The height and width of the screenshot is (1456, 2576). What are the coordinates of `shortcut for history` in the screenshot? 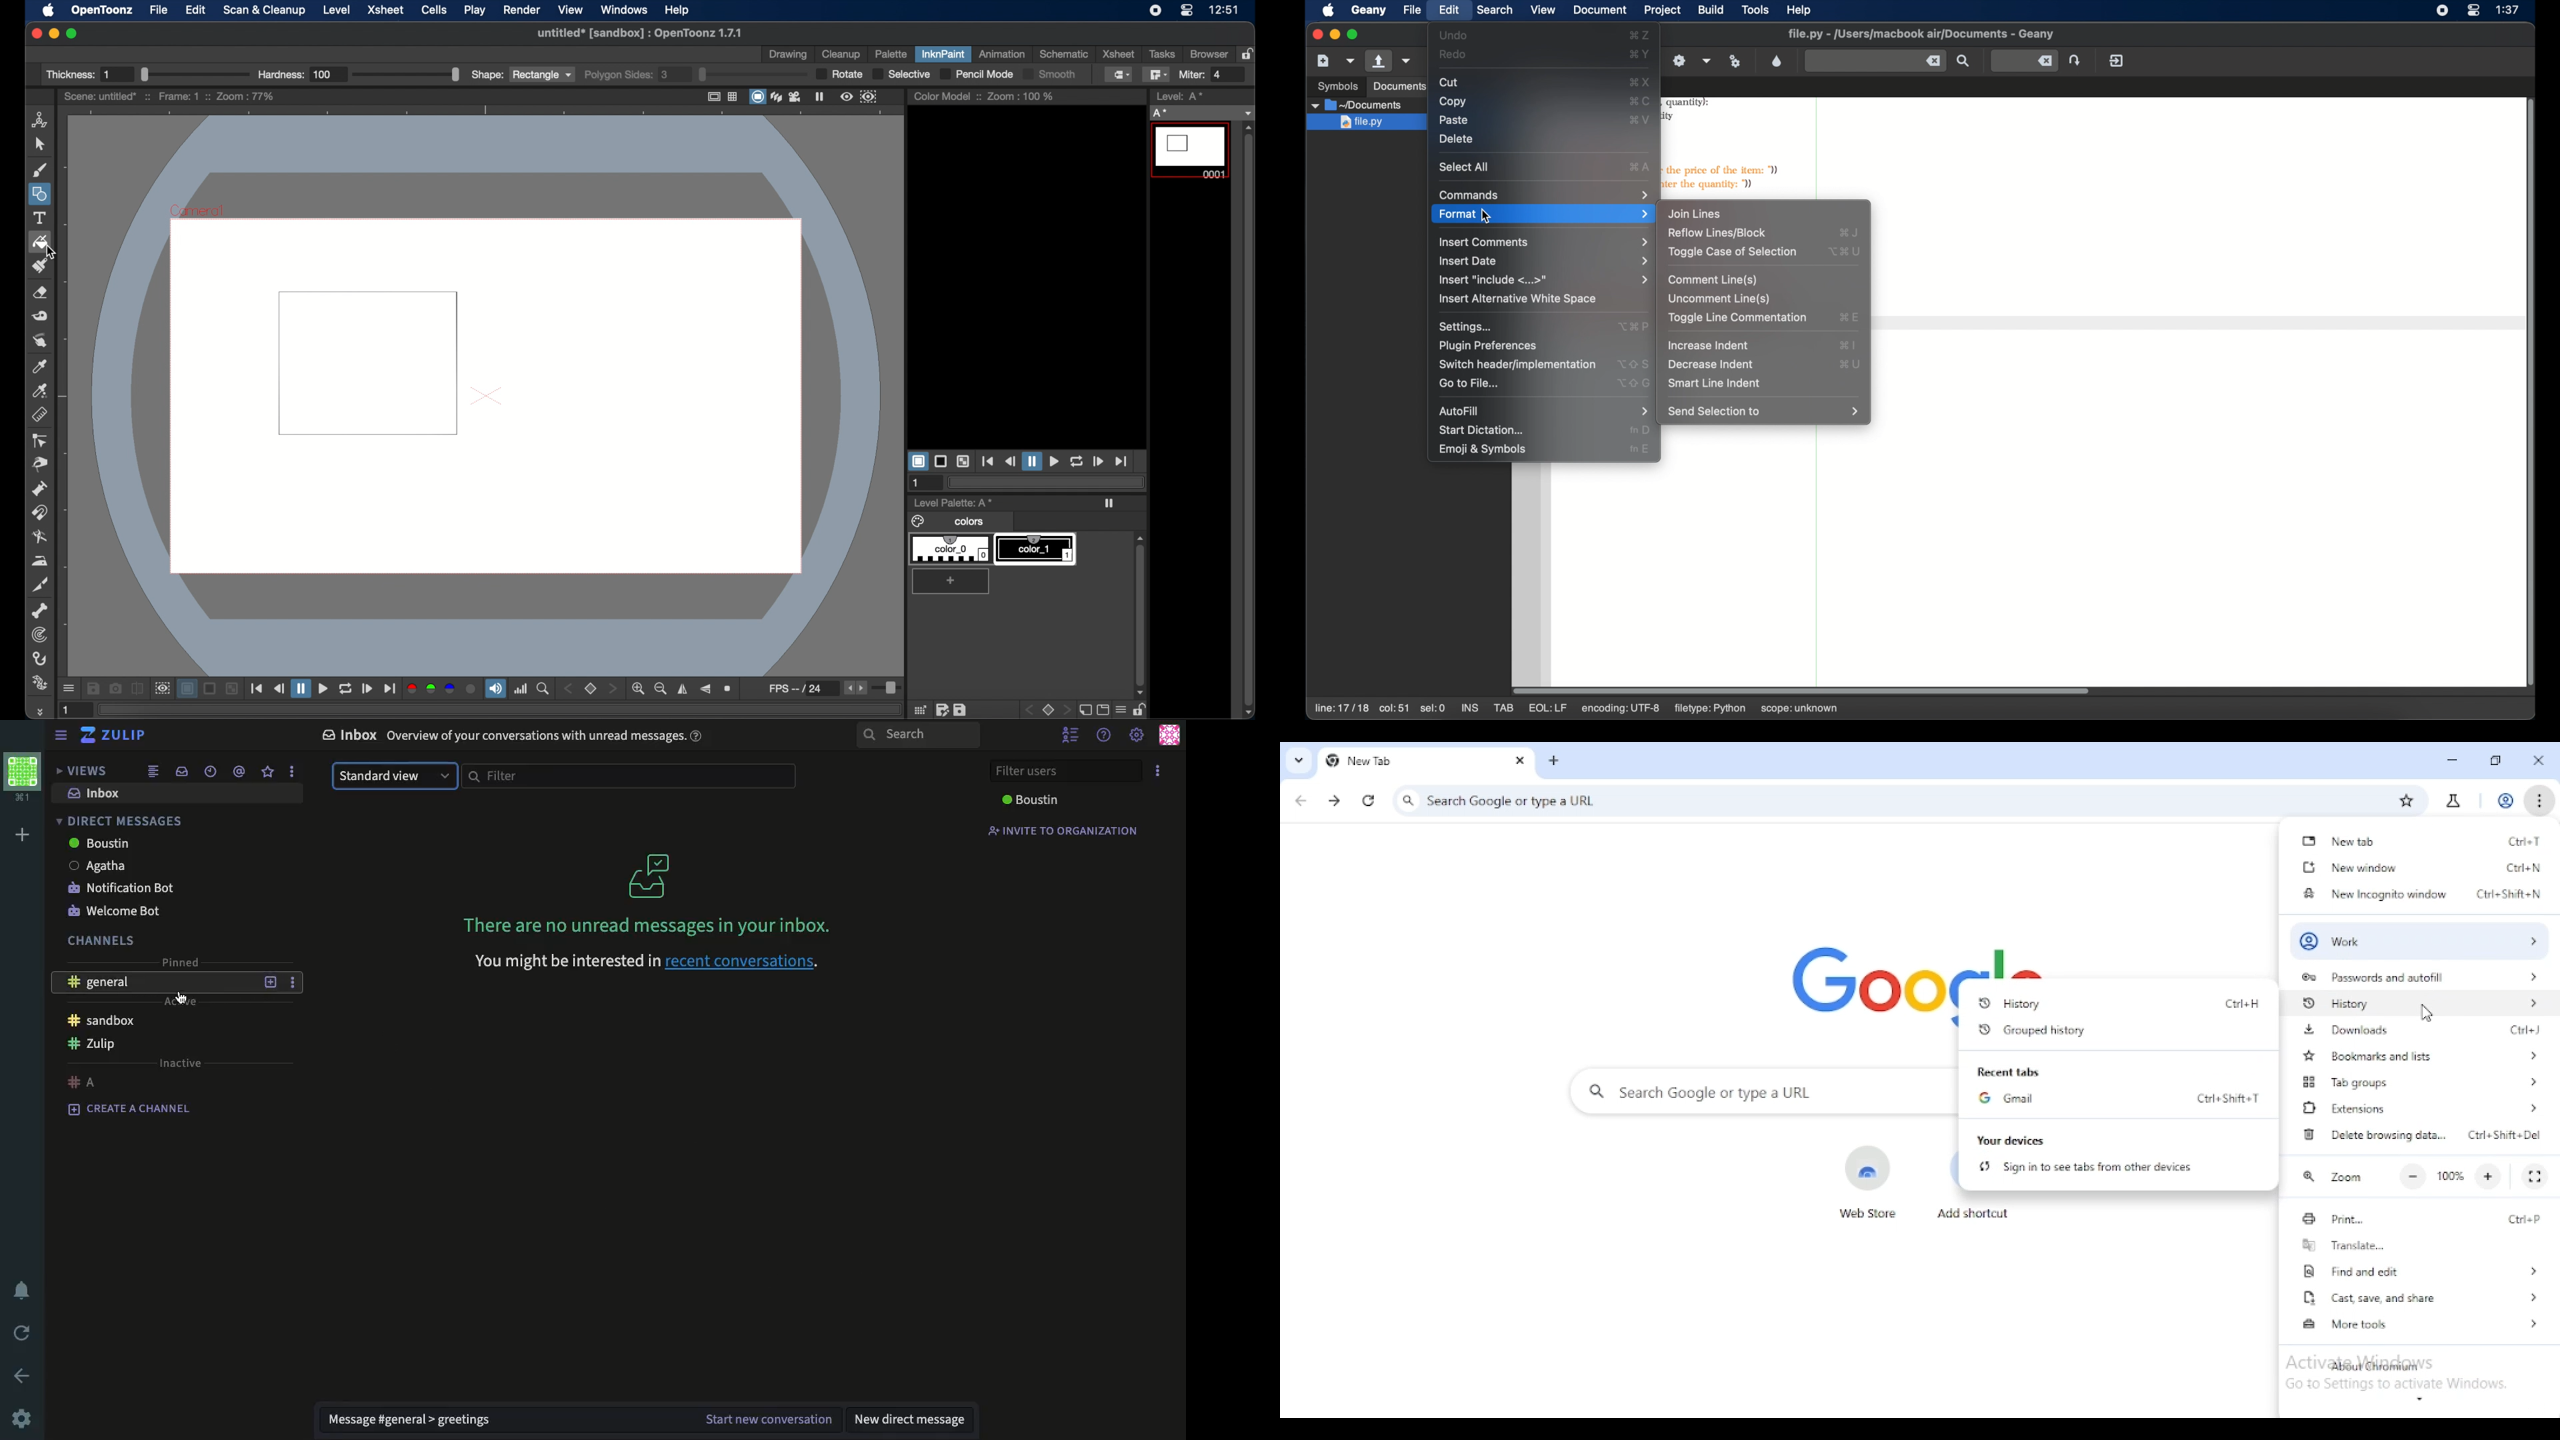 It's located at (2242, 1003).